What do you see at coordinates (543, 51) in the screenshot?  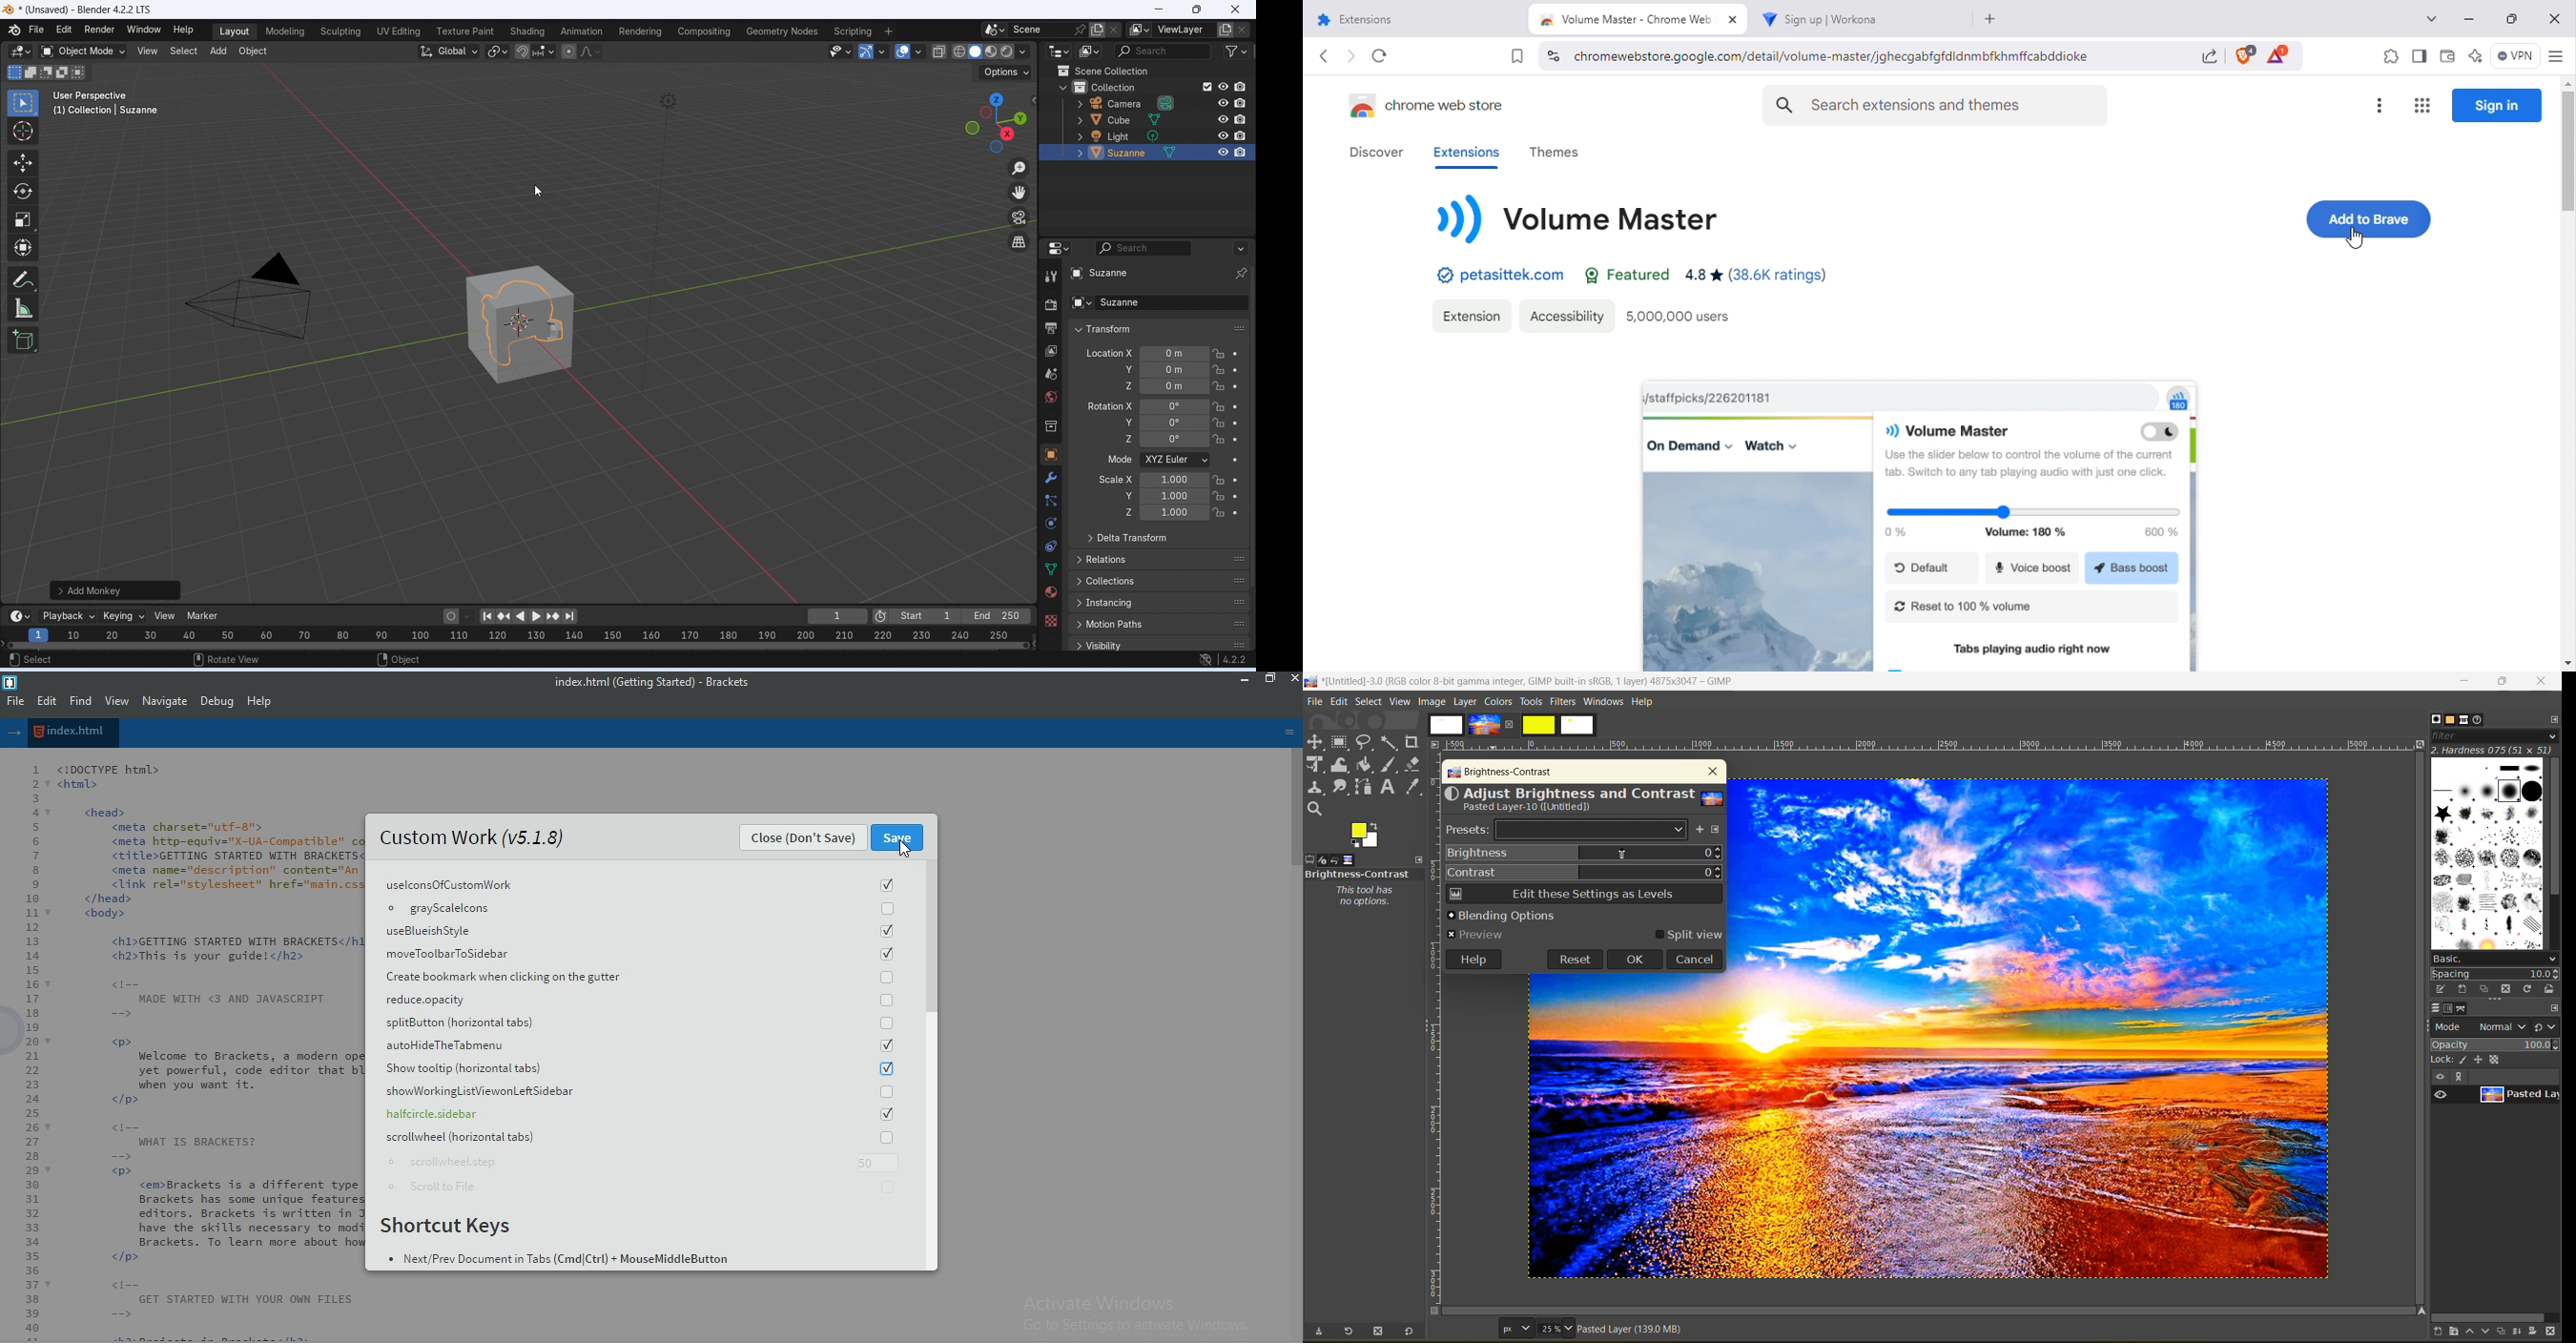 I see `snapping` at bounding box center [543, 51].